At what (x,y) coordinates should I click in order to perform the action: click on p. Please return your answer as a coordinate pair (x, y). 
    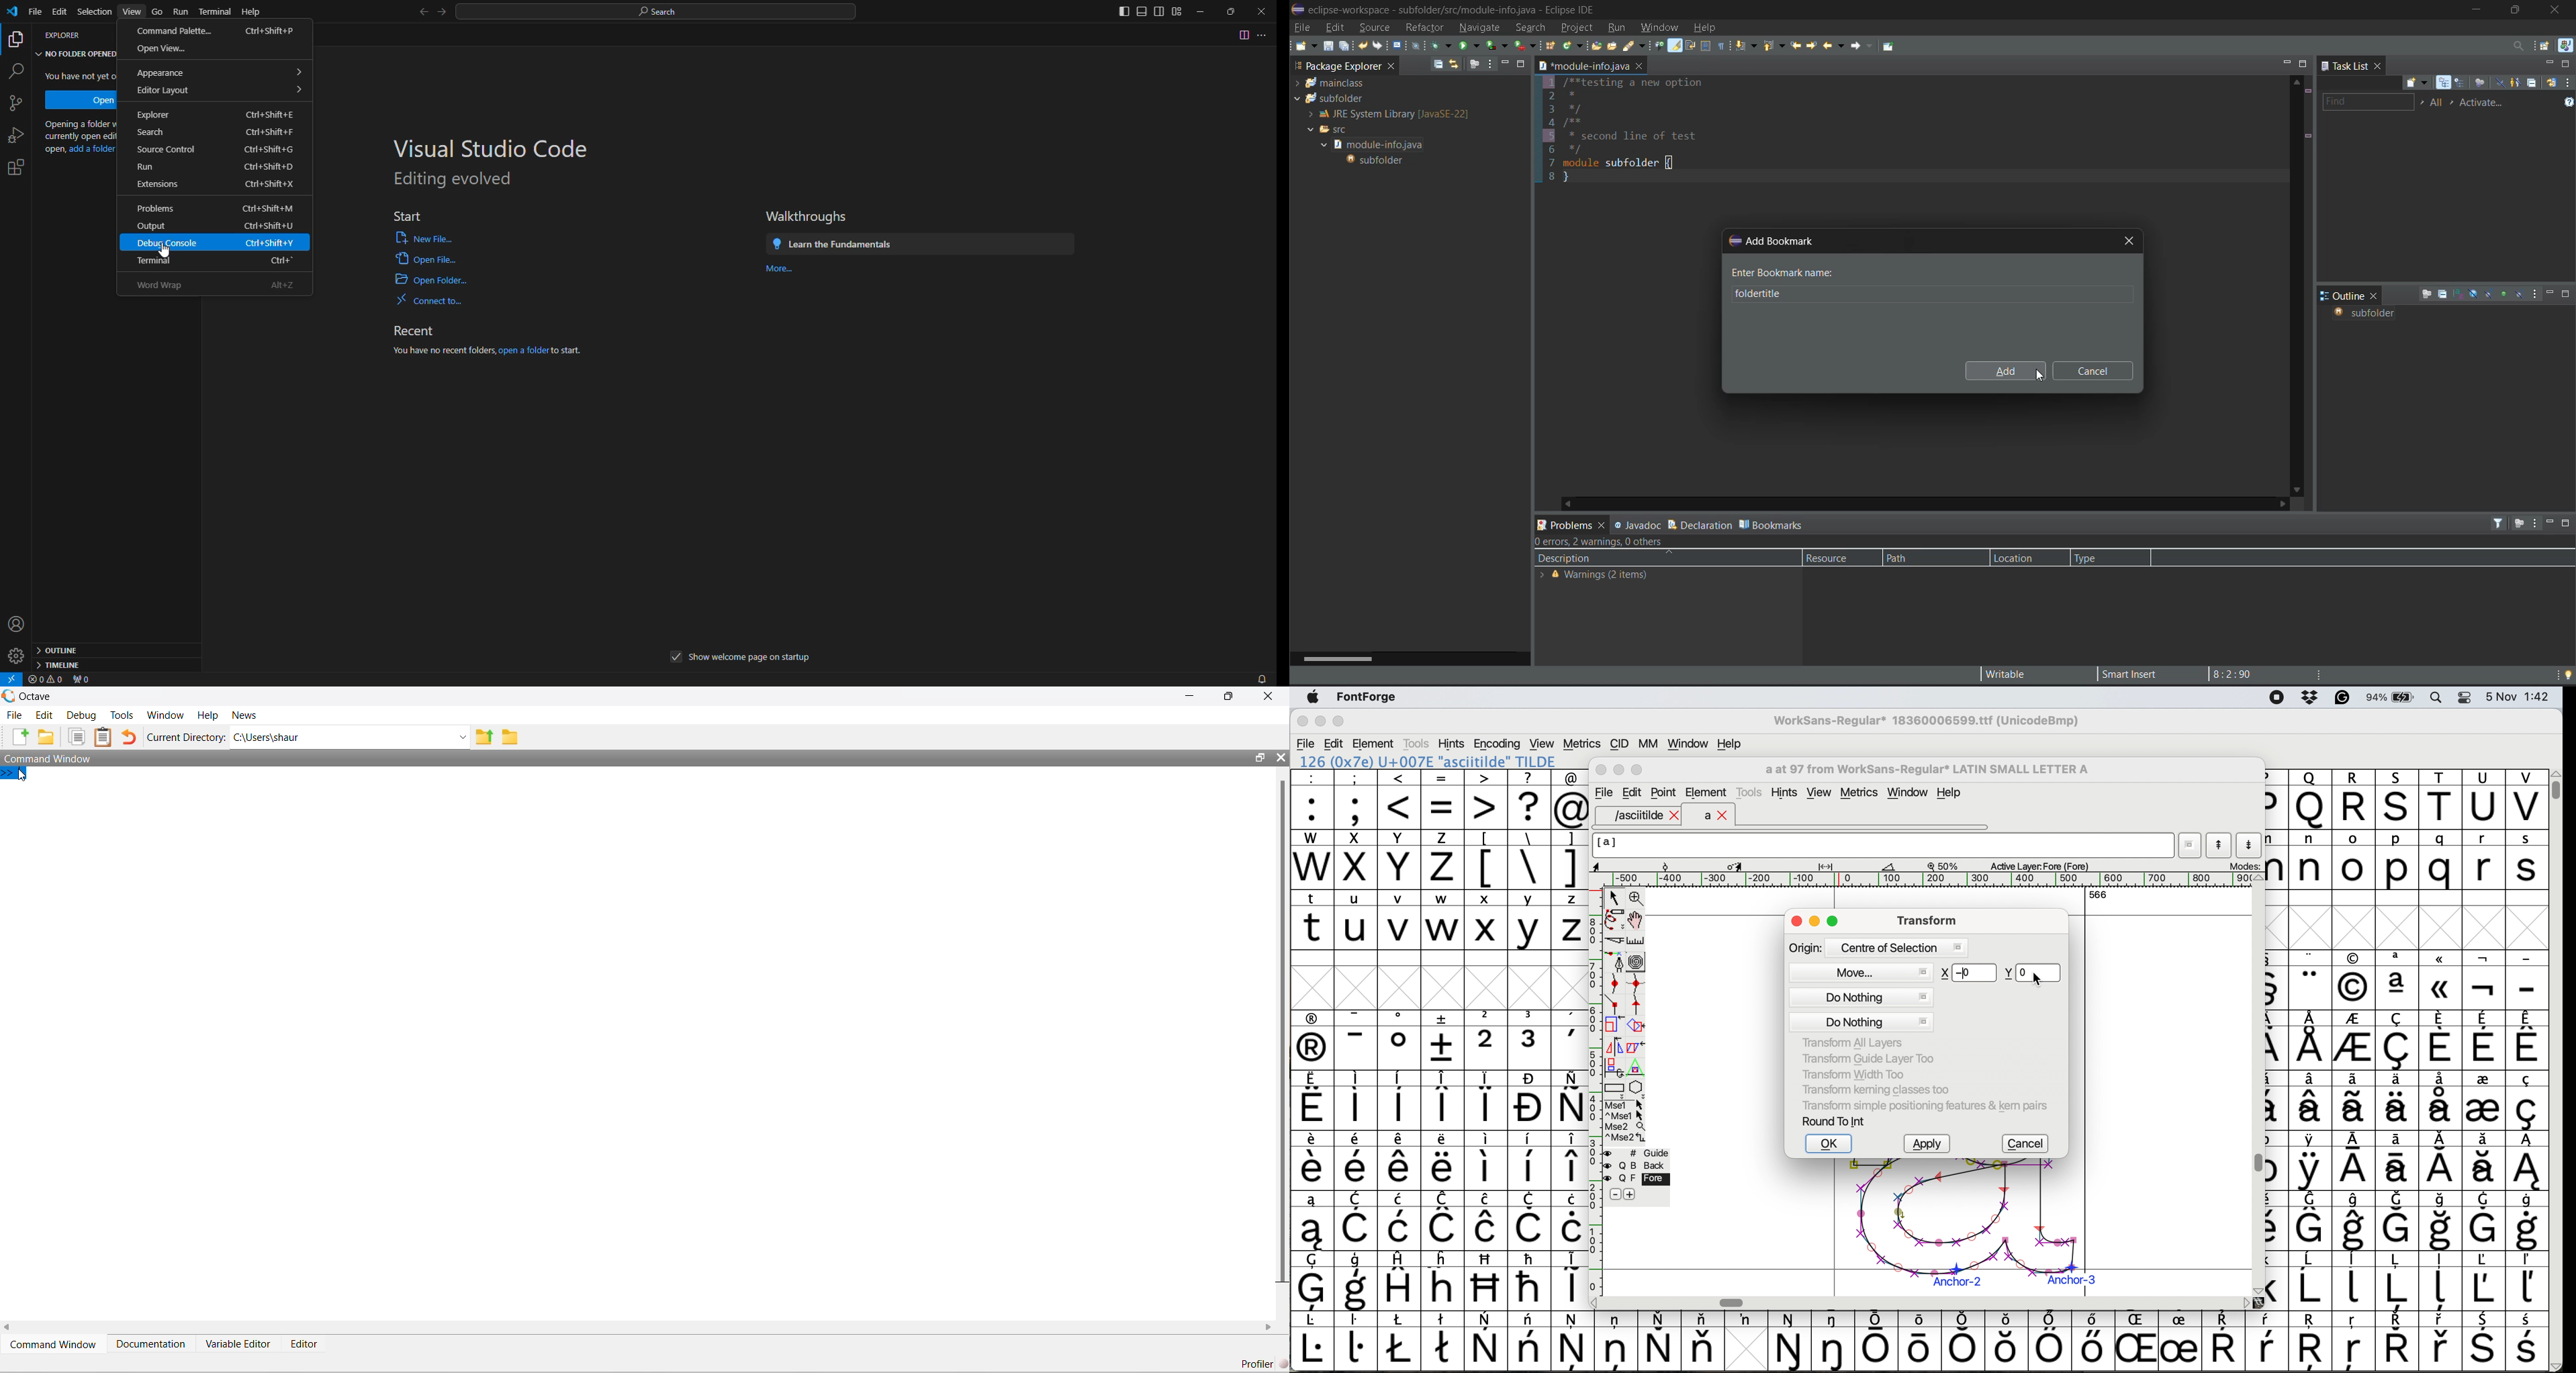
    Looking at the image, I should click on (2398, 861).